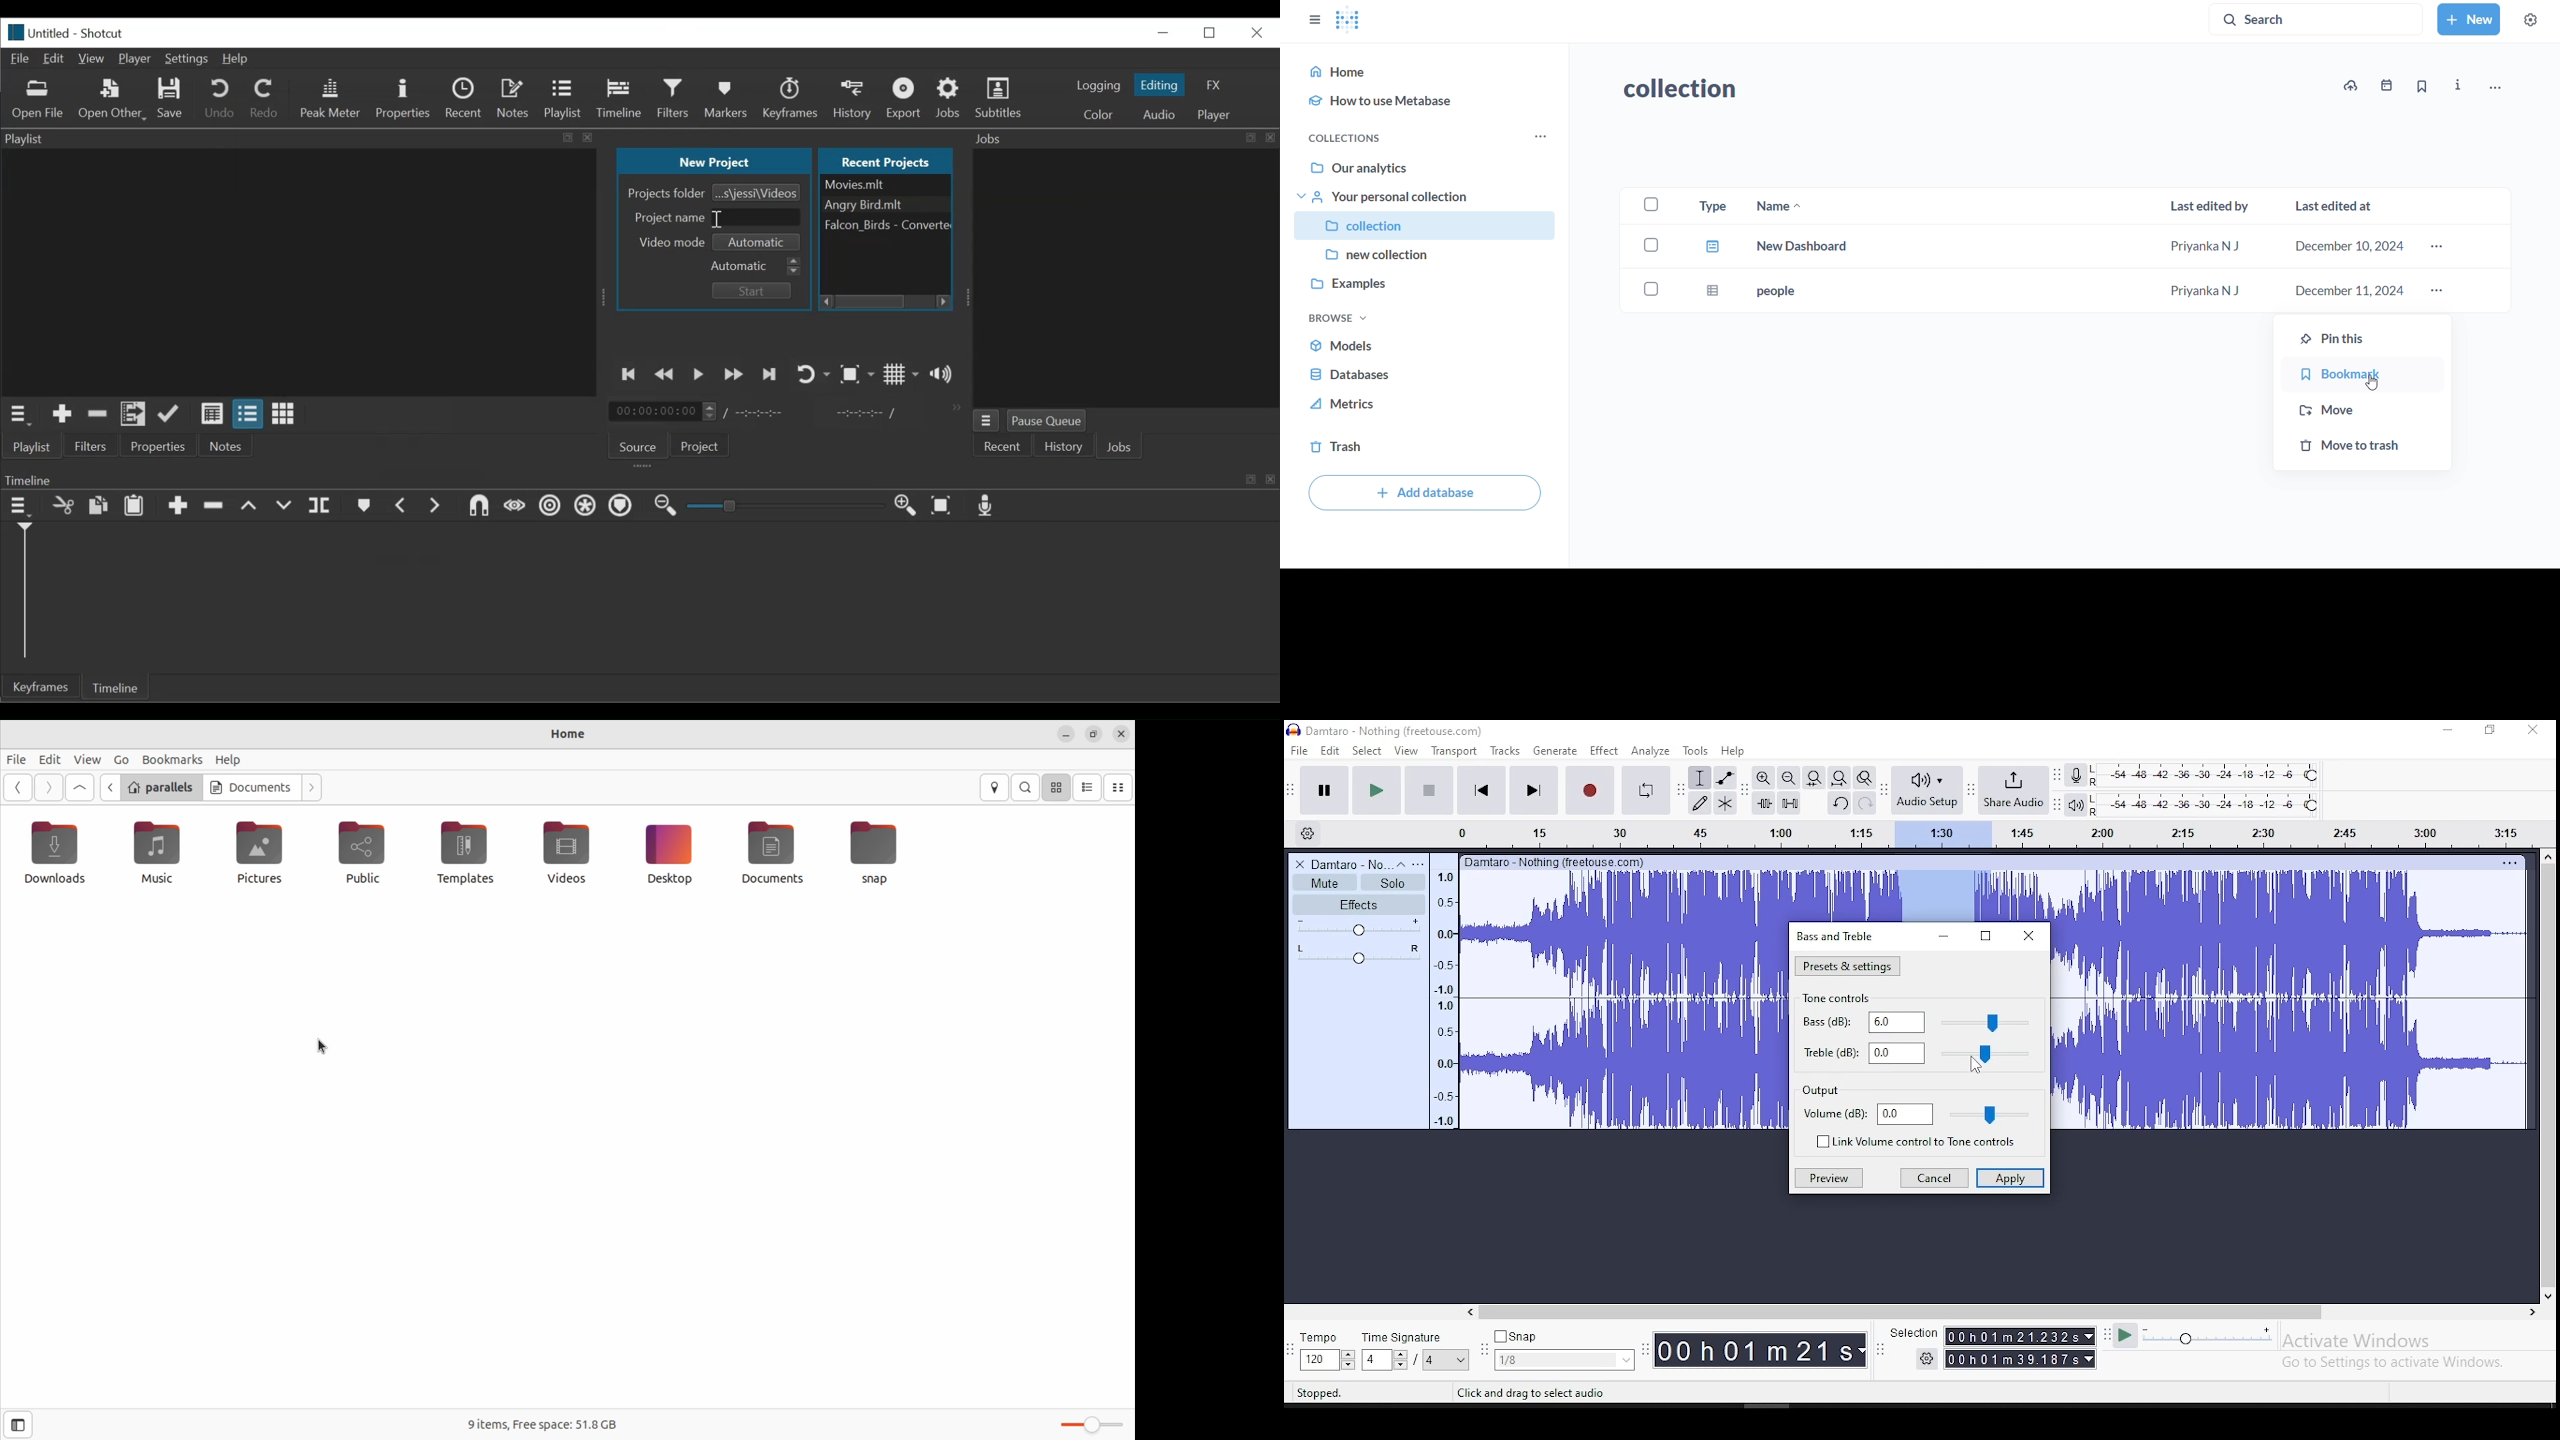 This screenshot has width=2576, height=1456. Describe the element at coordinates (217, 507) in the screenshot. I see `Ripple Delete` at that location.